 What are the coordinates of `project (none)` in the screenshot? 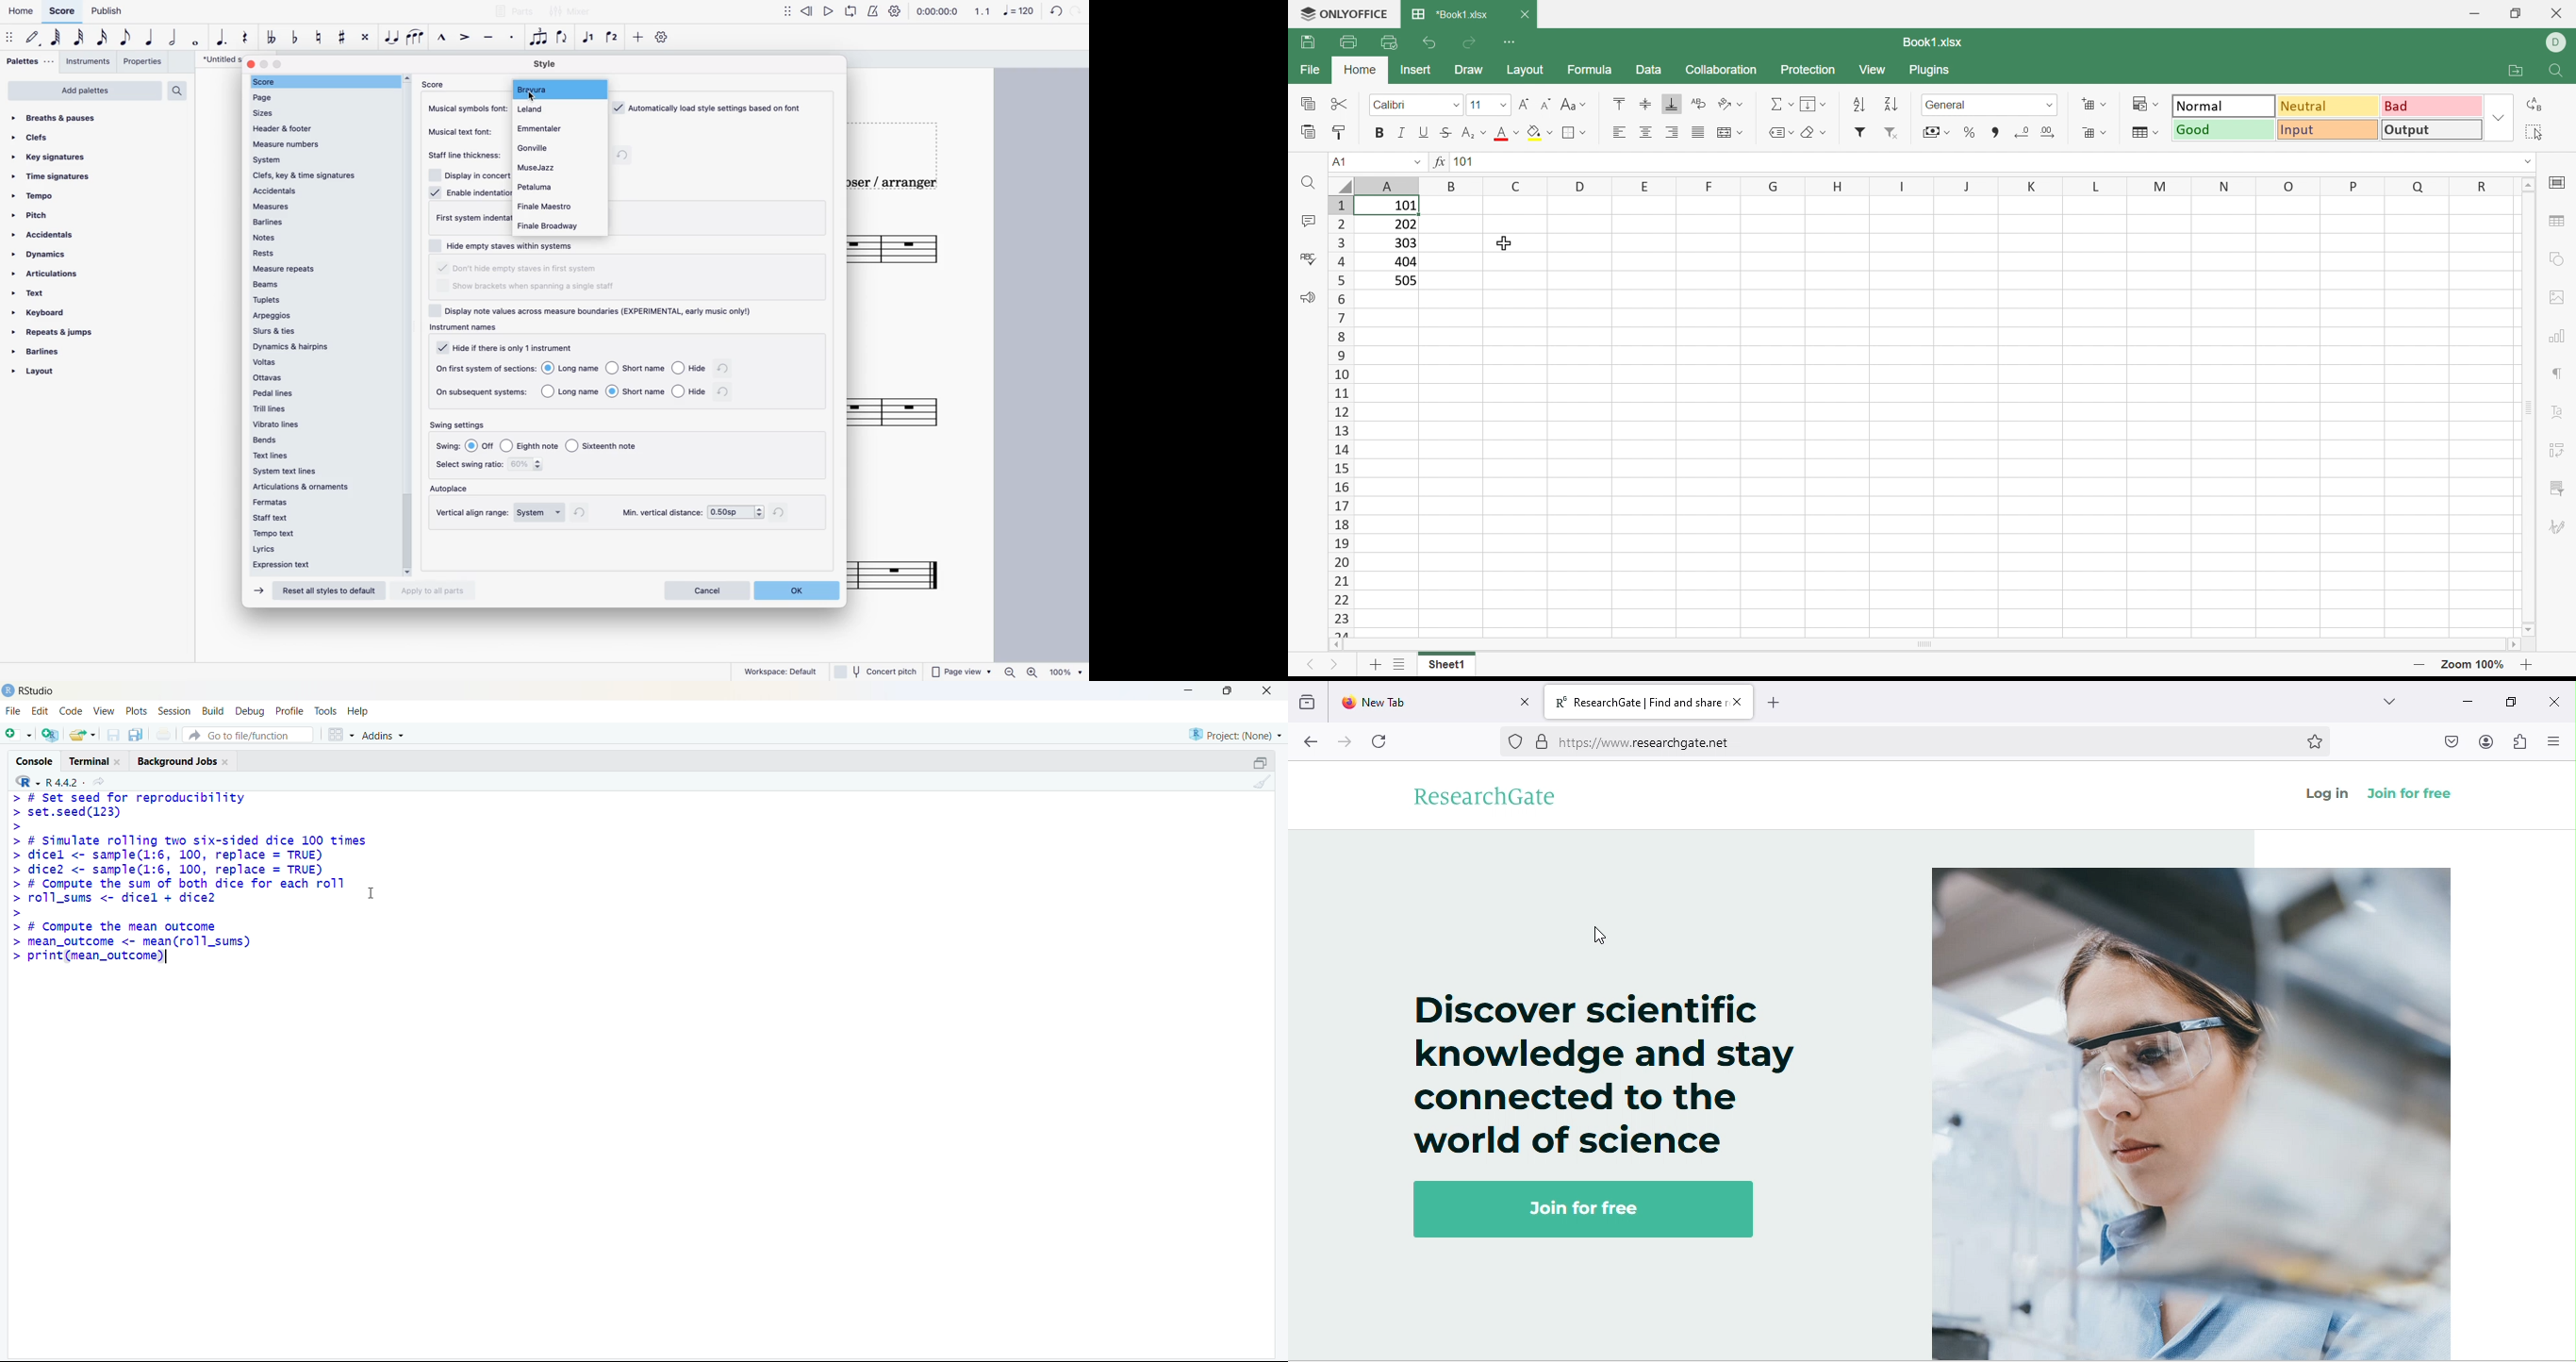 It's located at (1235, 736).